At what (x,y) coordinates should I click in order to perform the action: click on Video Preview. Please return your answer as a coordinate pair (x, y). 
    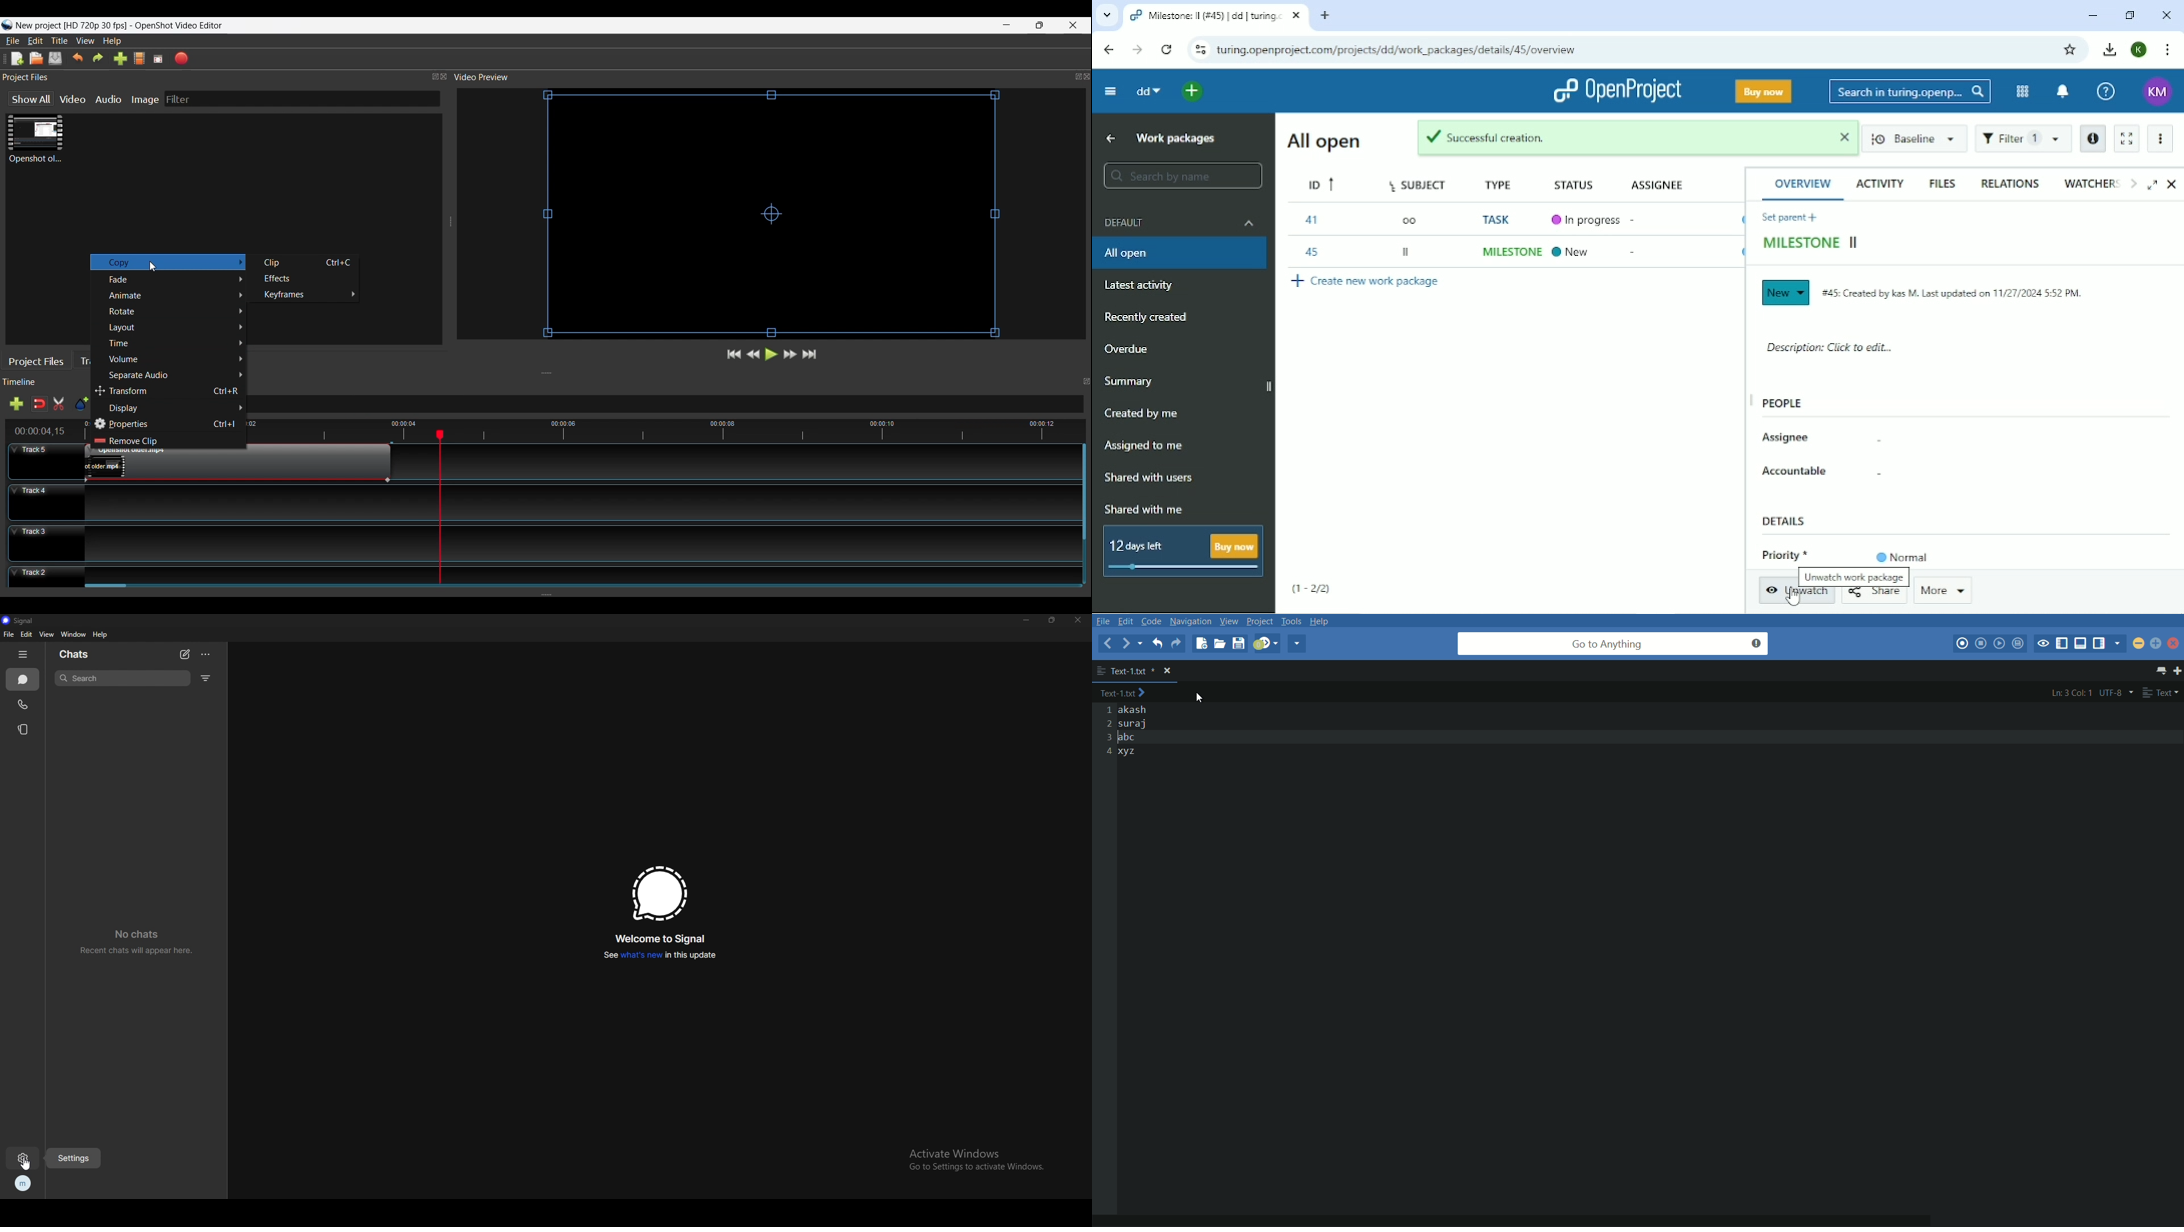
    Looking at the image, I should click on (771, 77).